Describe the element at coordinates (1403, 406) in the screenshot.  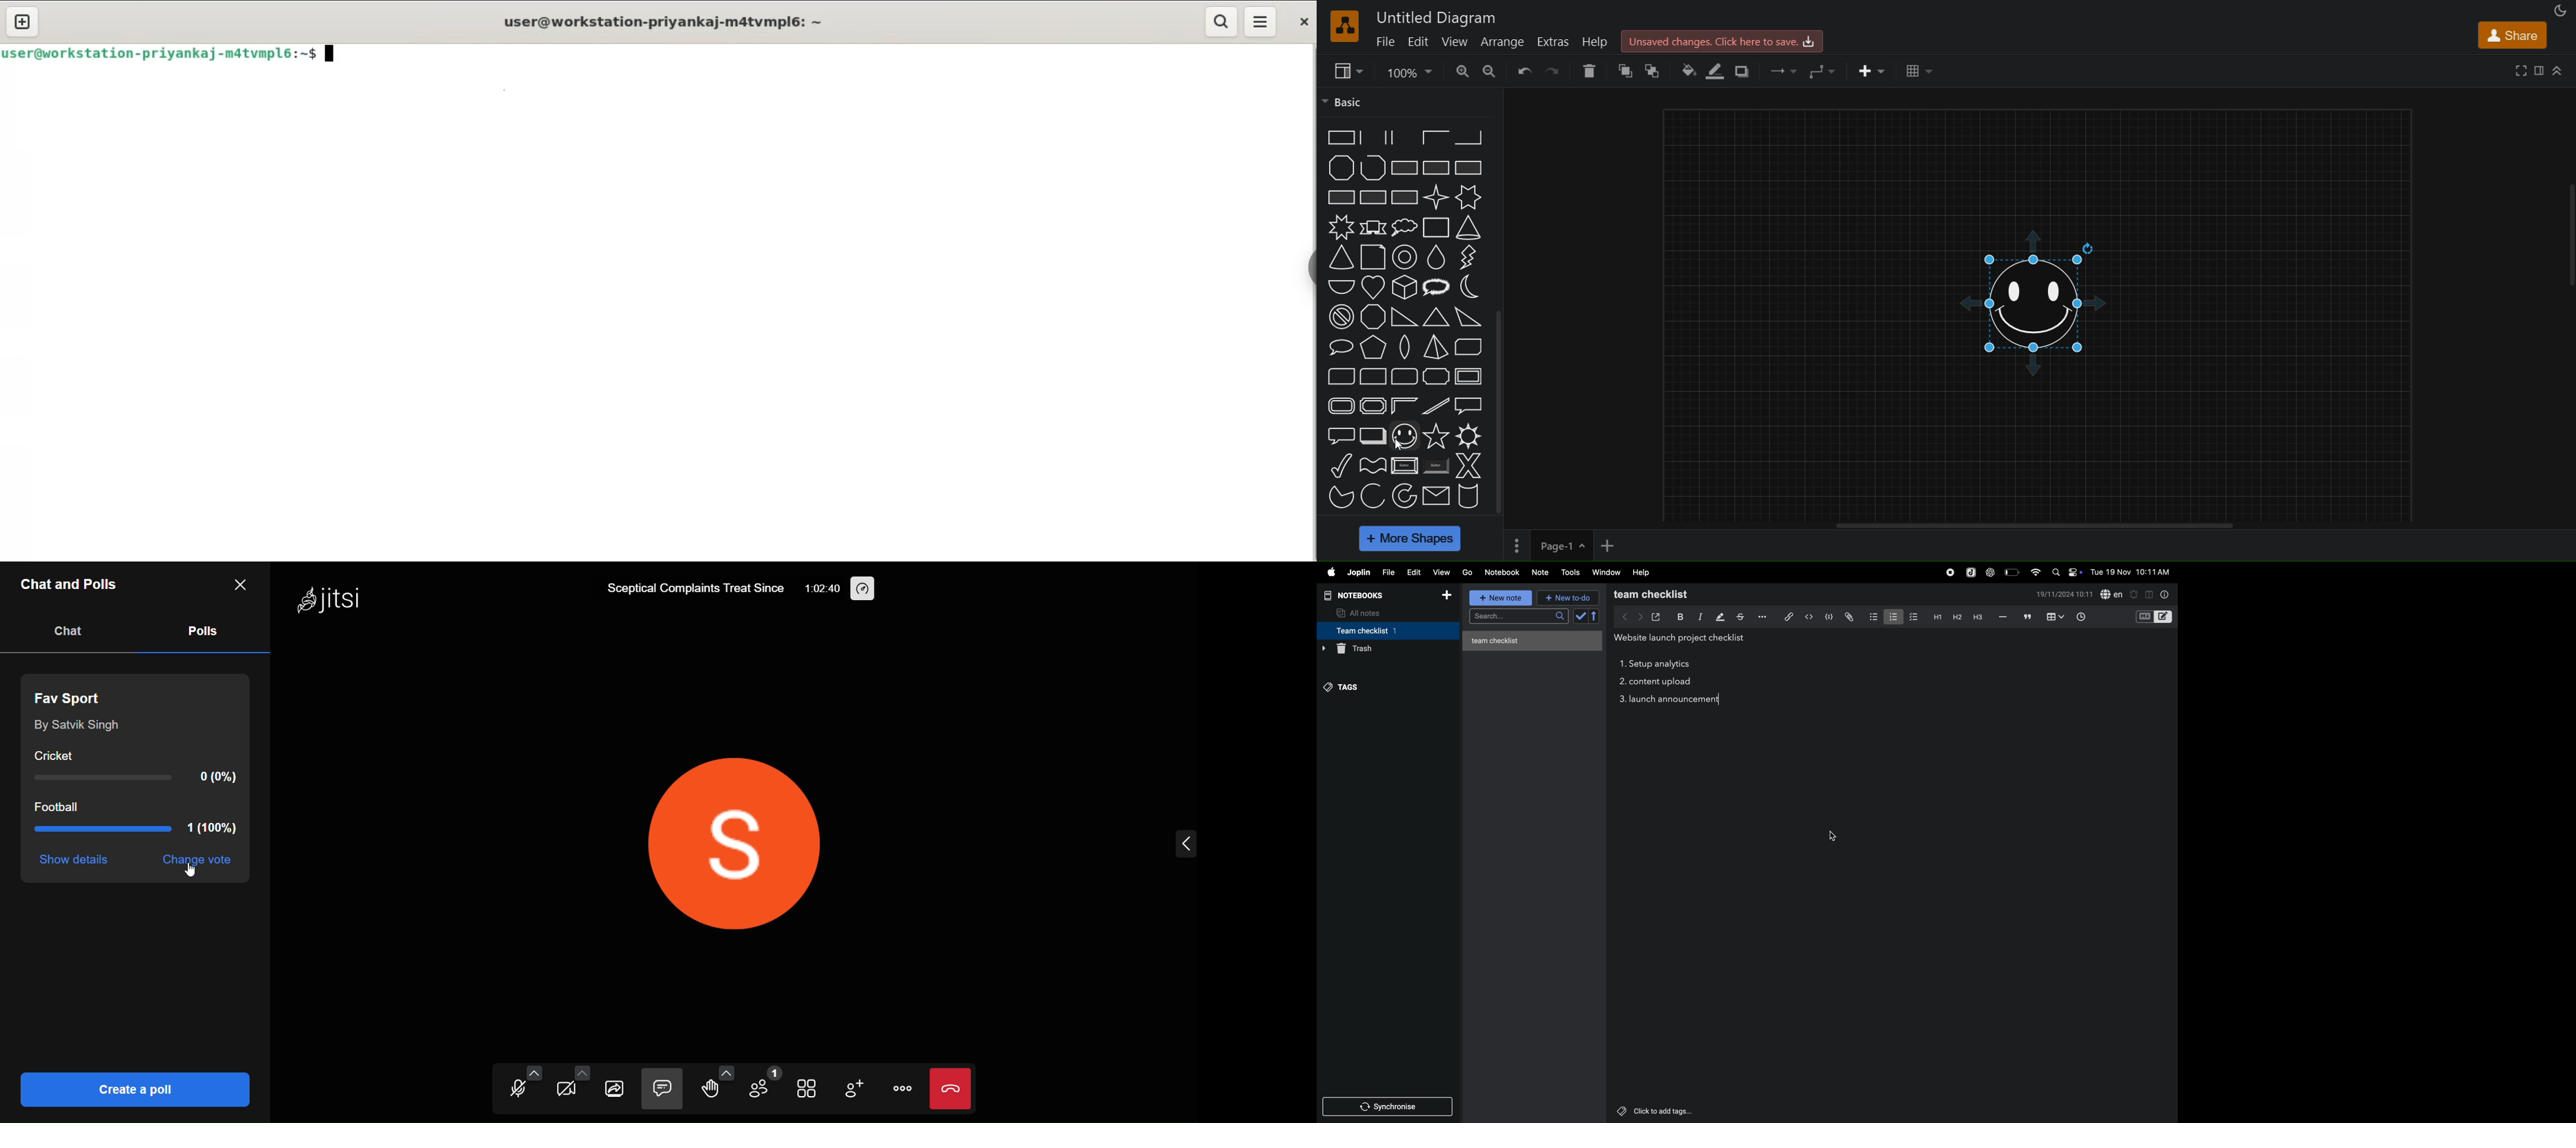
I see `frame corner` at that location.